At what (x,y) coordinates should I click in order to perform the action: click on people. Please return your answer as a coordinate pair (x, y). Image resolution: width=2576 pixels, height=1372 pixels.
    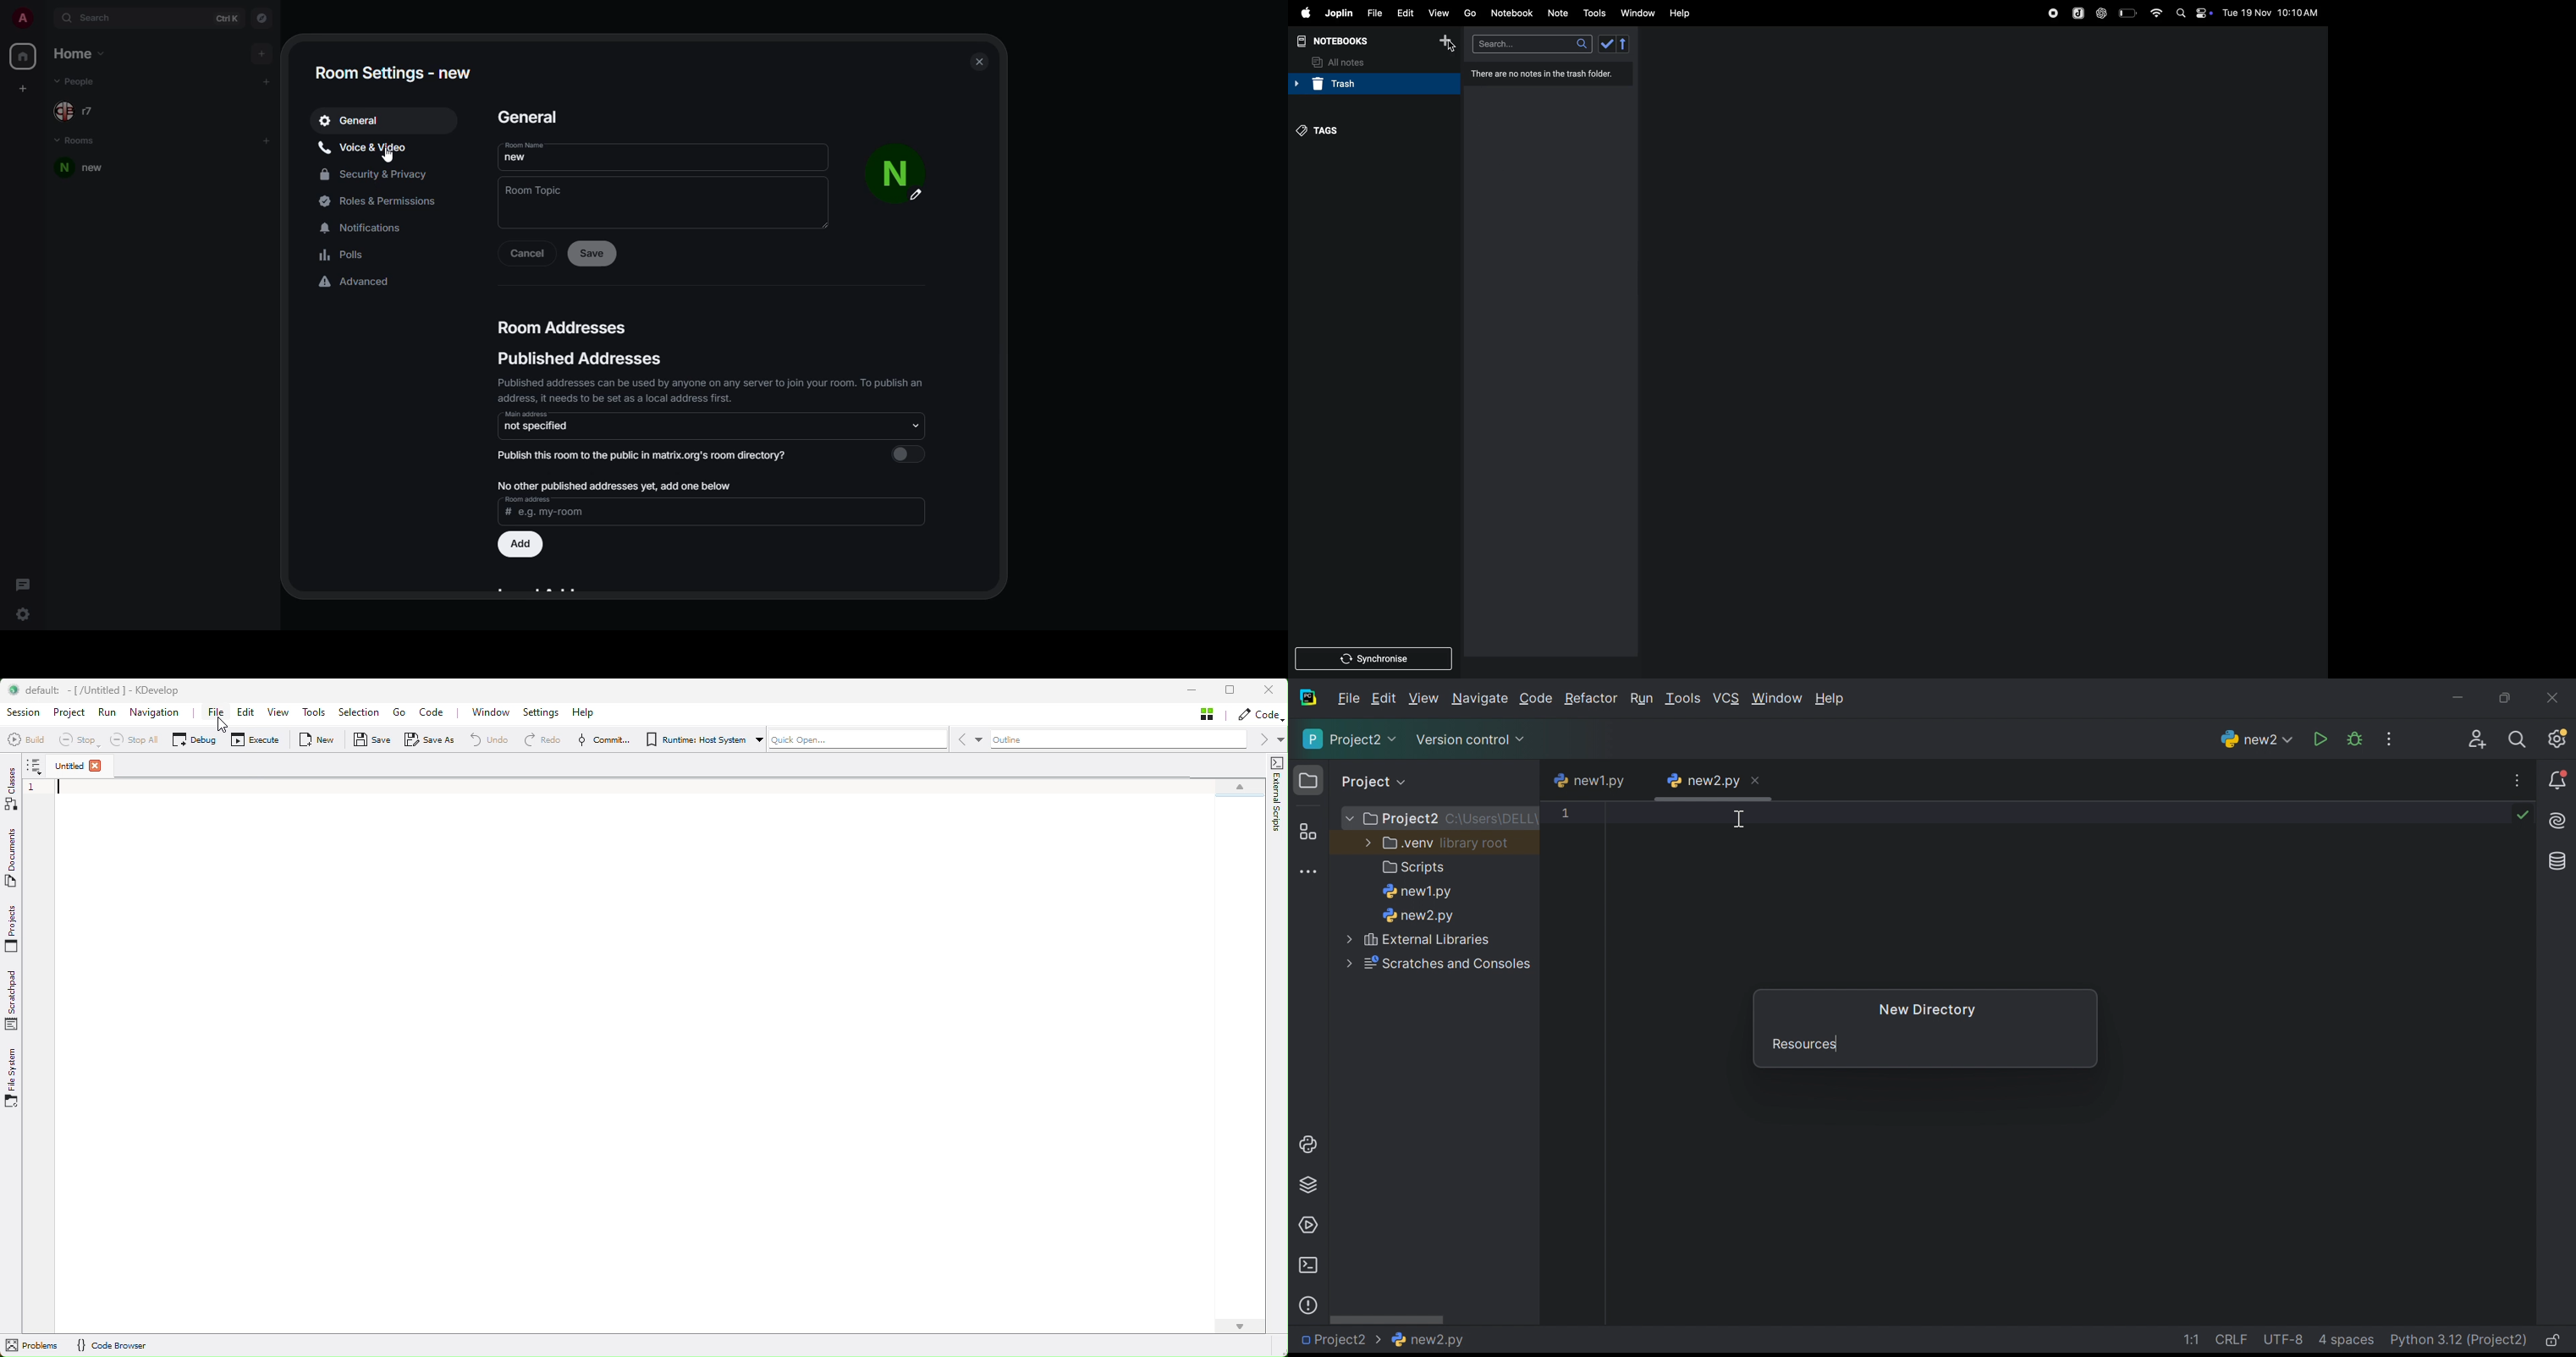
    Looking at the image, I should click on (78, 108).